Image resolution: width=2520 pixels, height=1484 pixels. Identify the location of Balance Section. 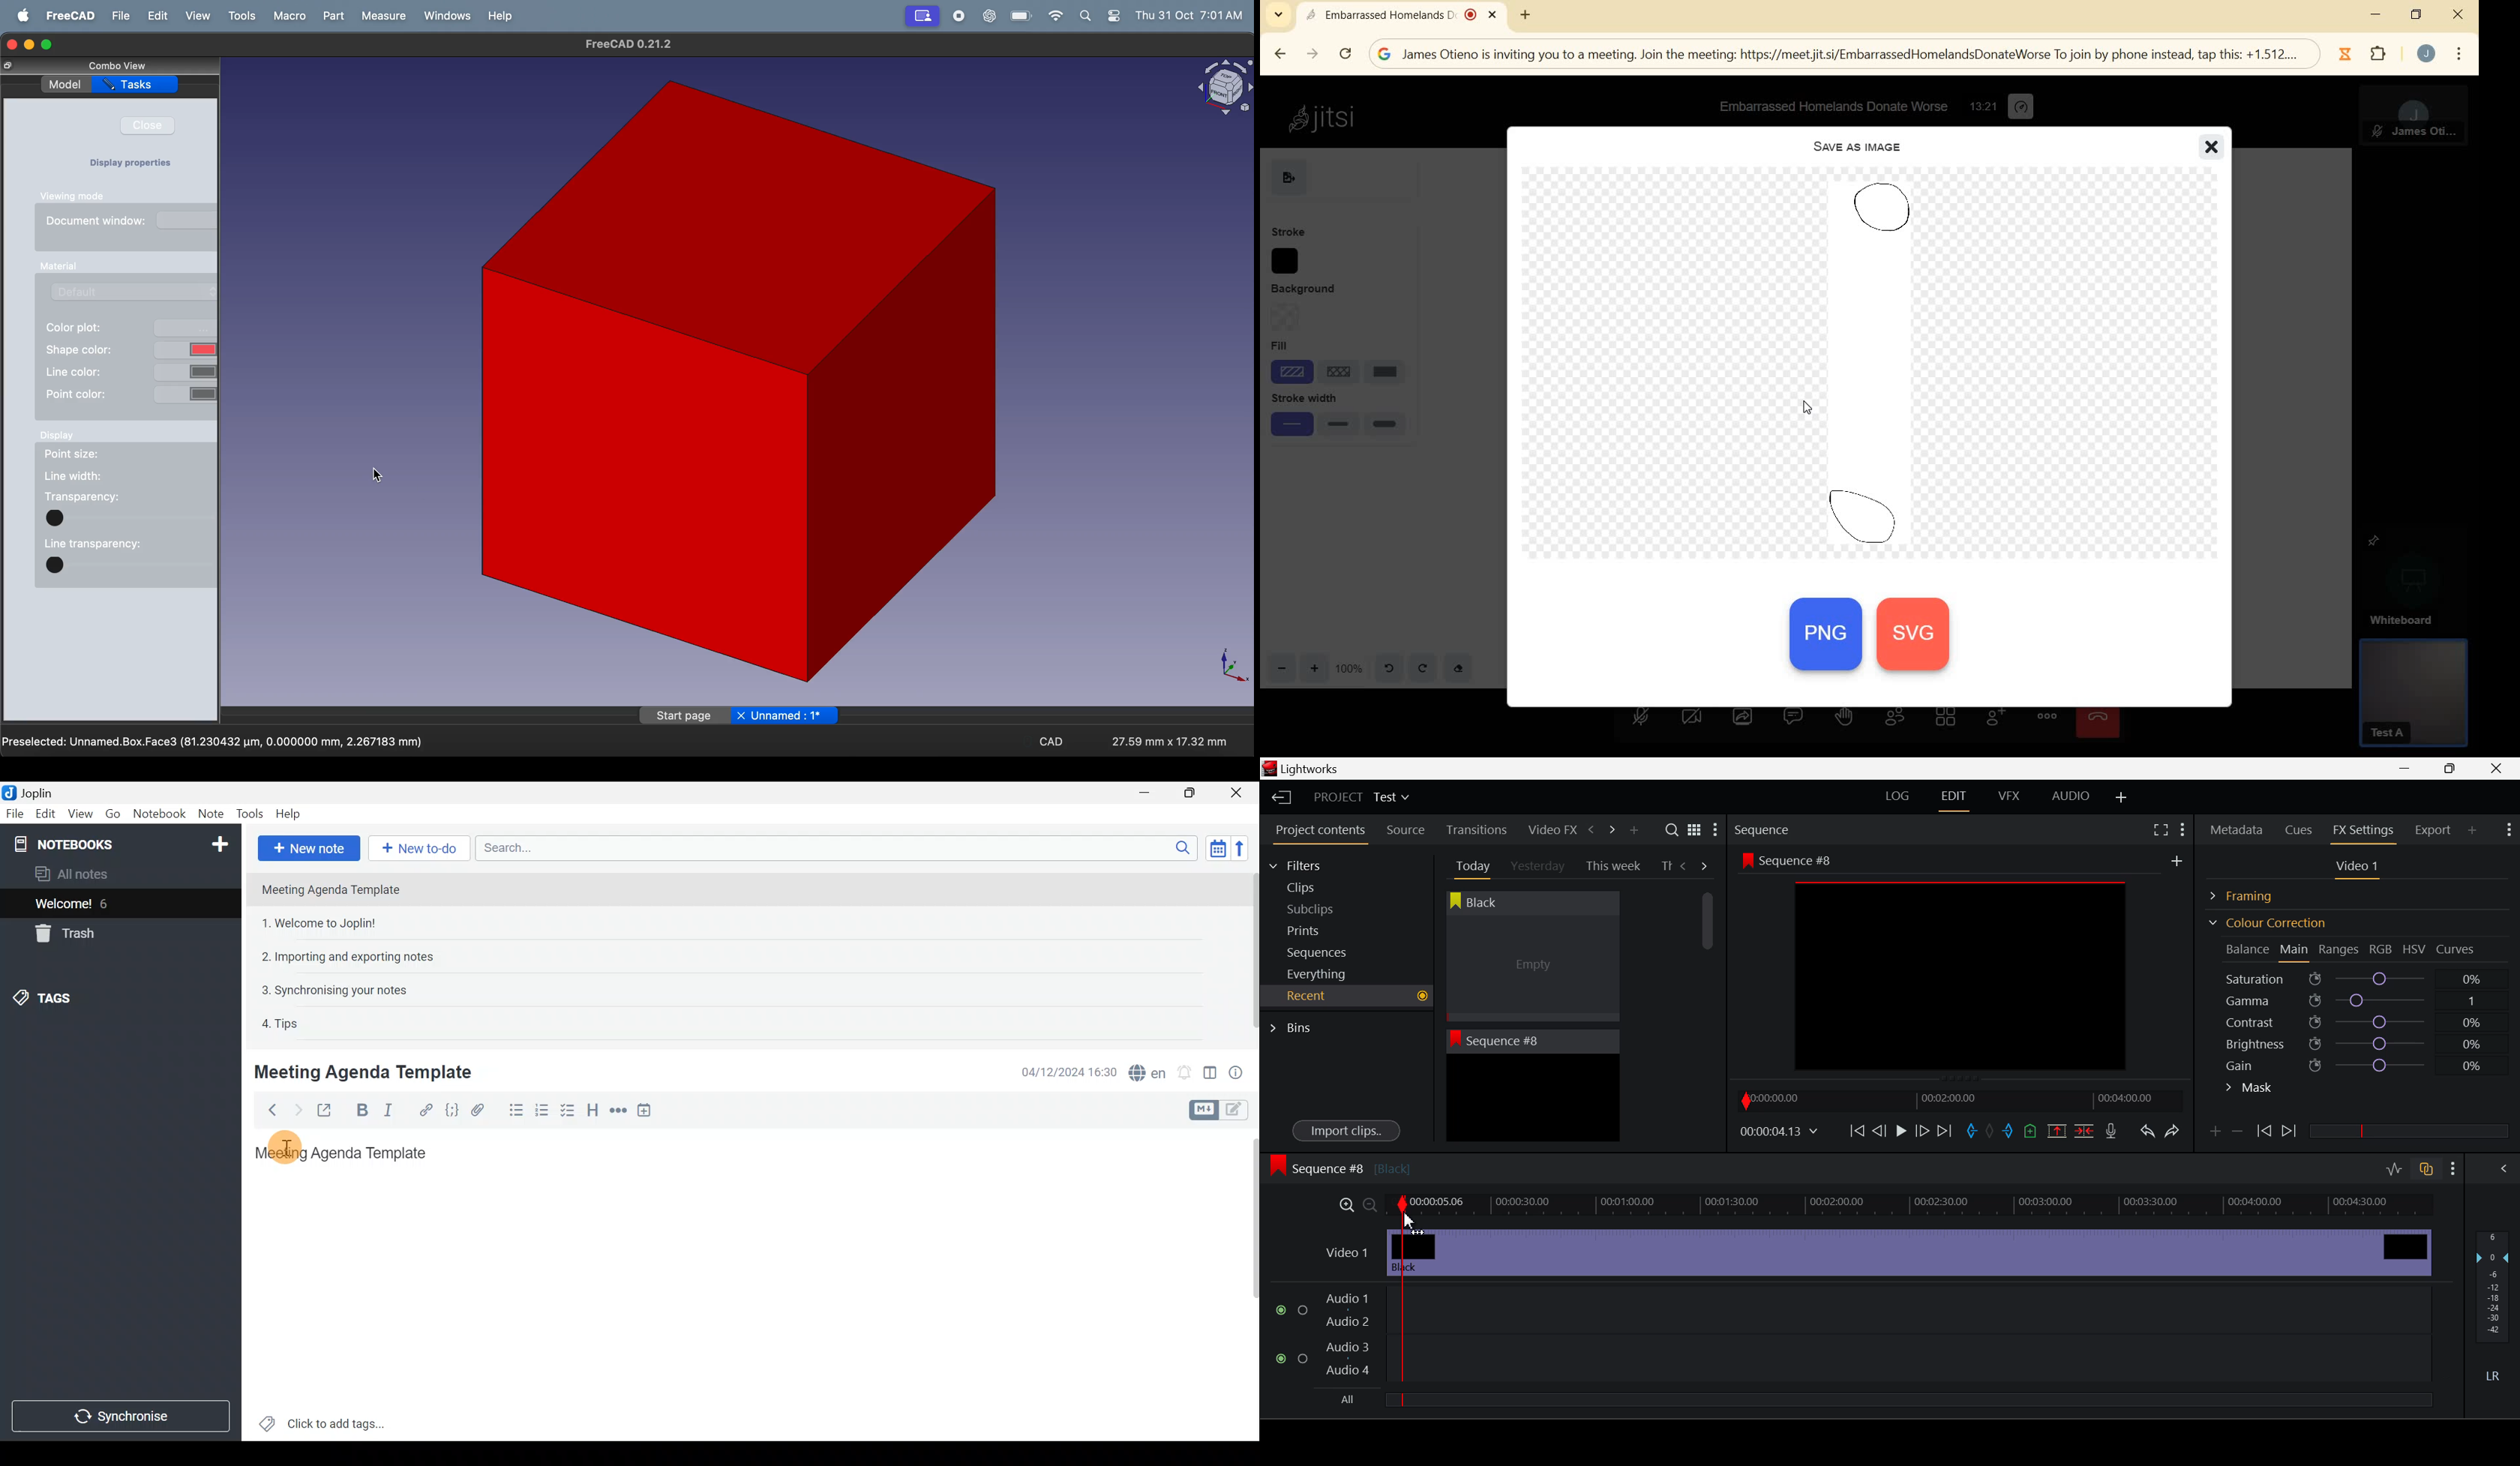
(2249, 949).